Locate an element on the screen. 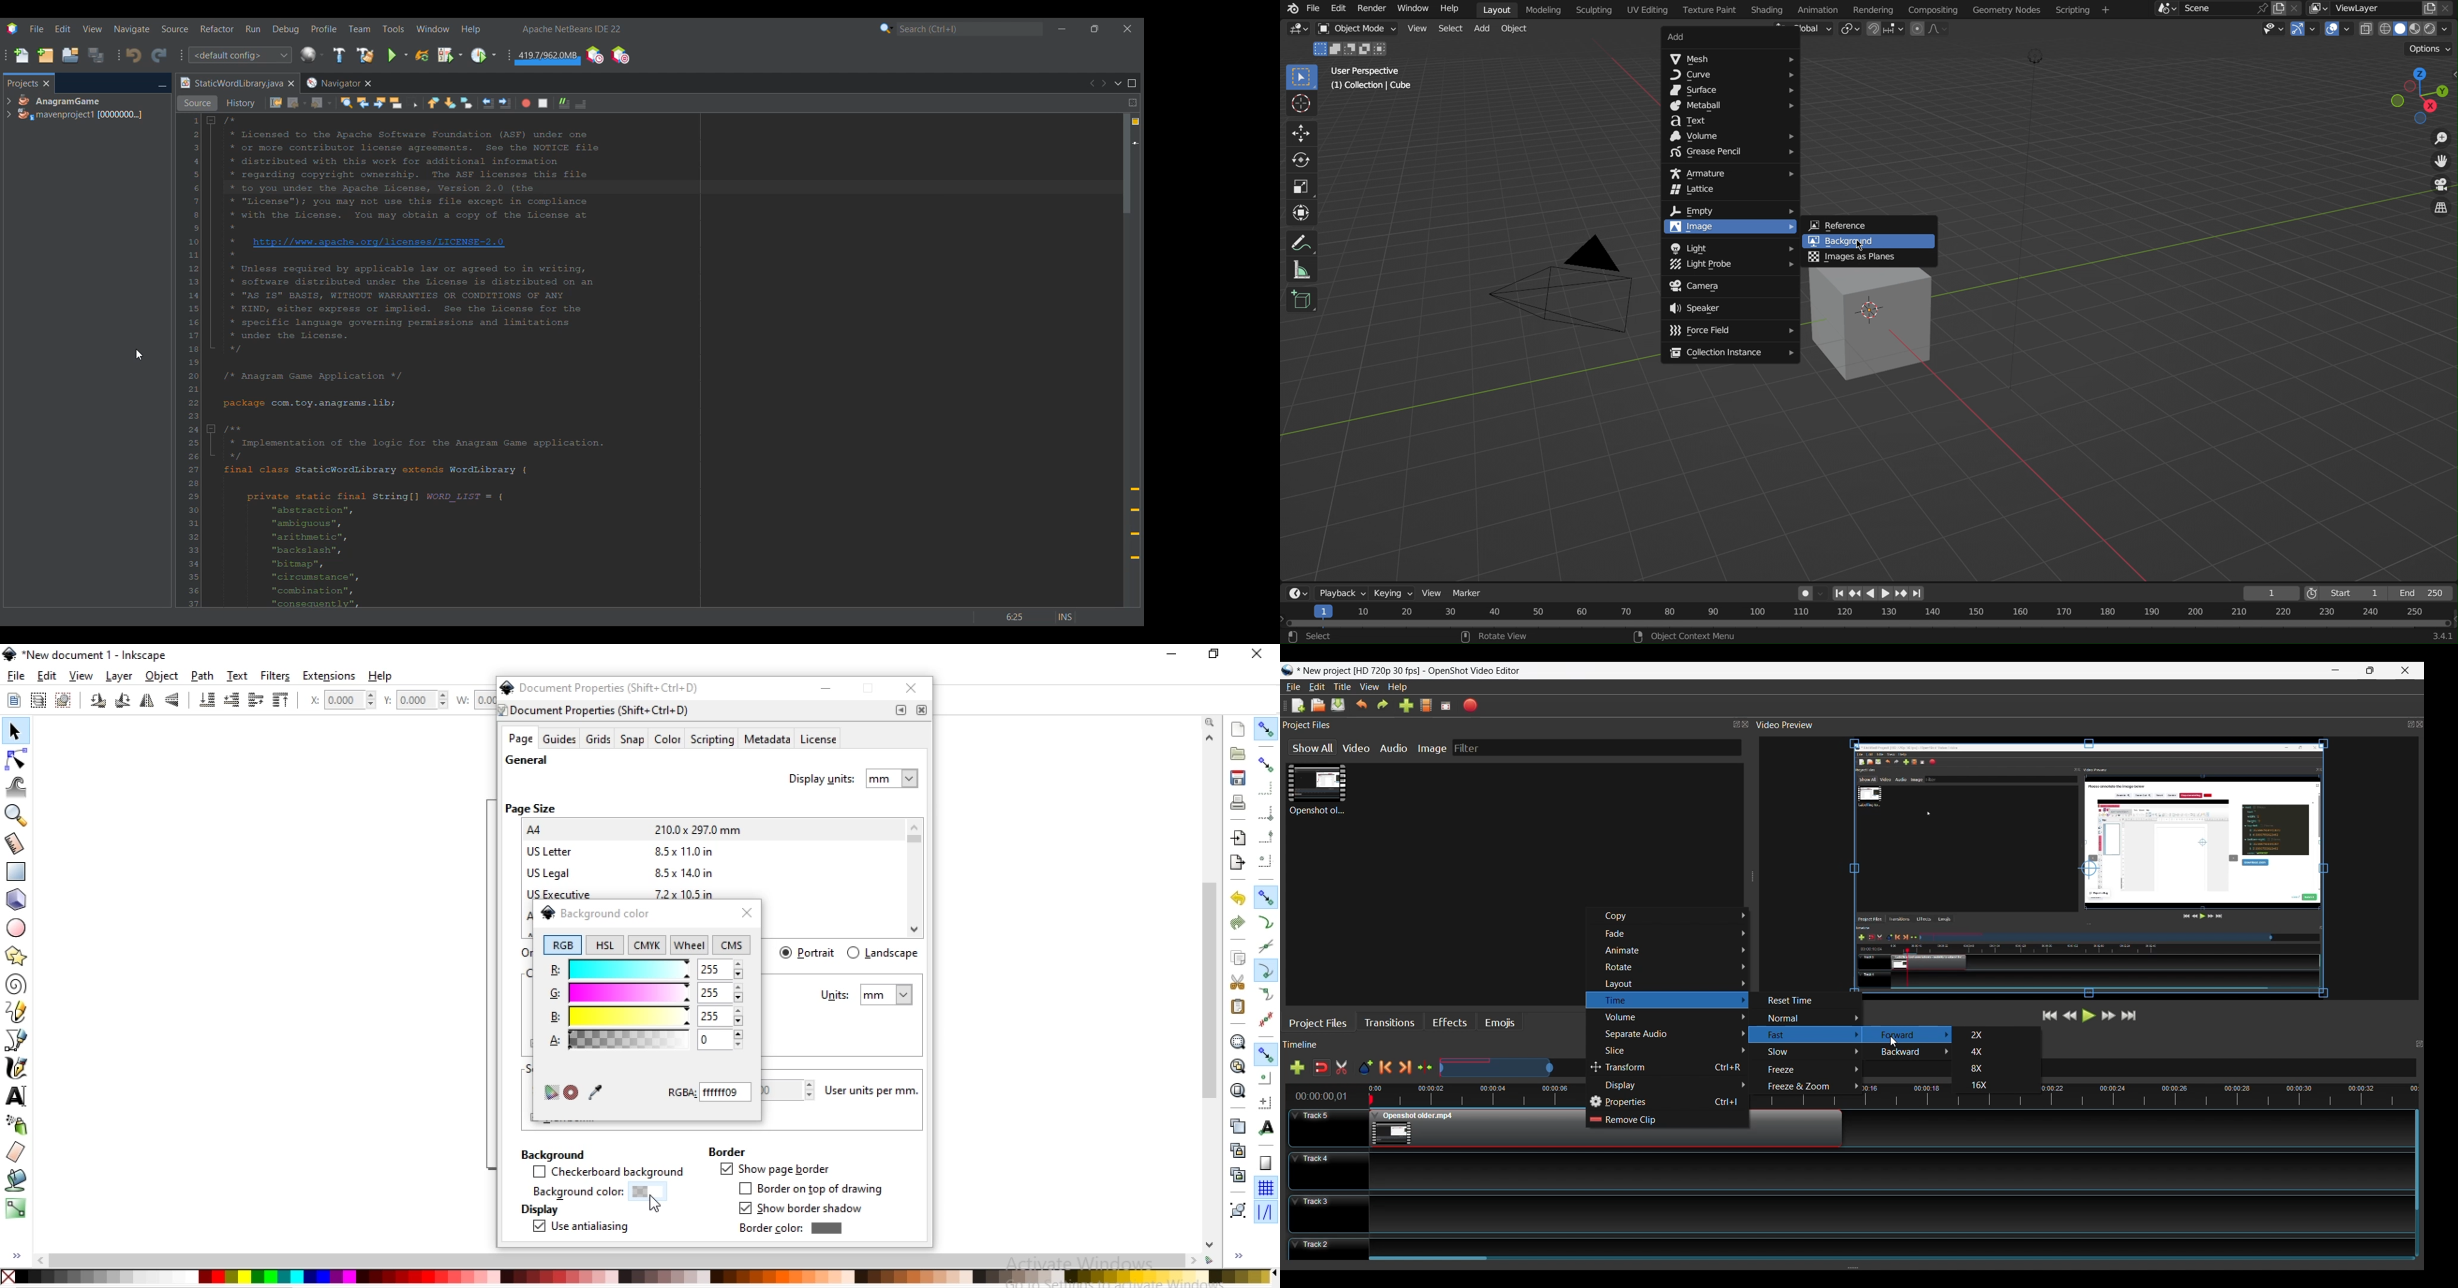 The image size is (2464, 1288). object is located at coordinates (162, 676).